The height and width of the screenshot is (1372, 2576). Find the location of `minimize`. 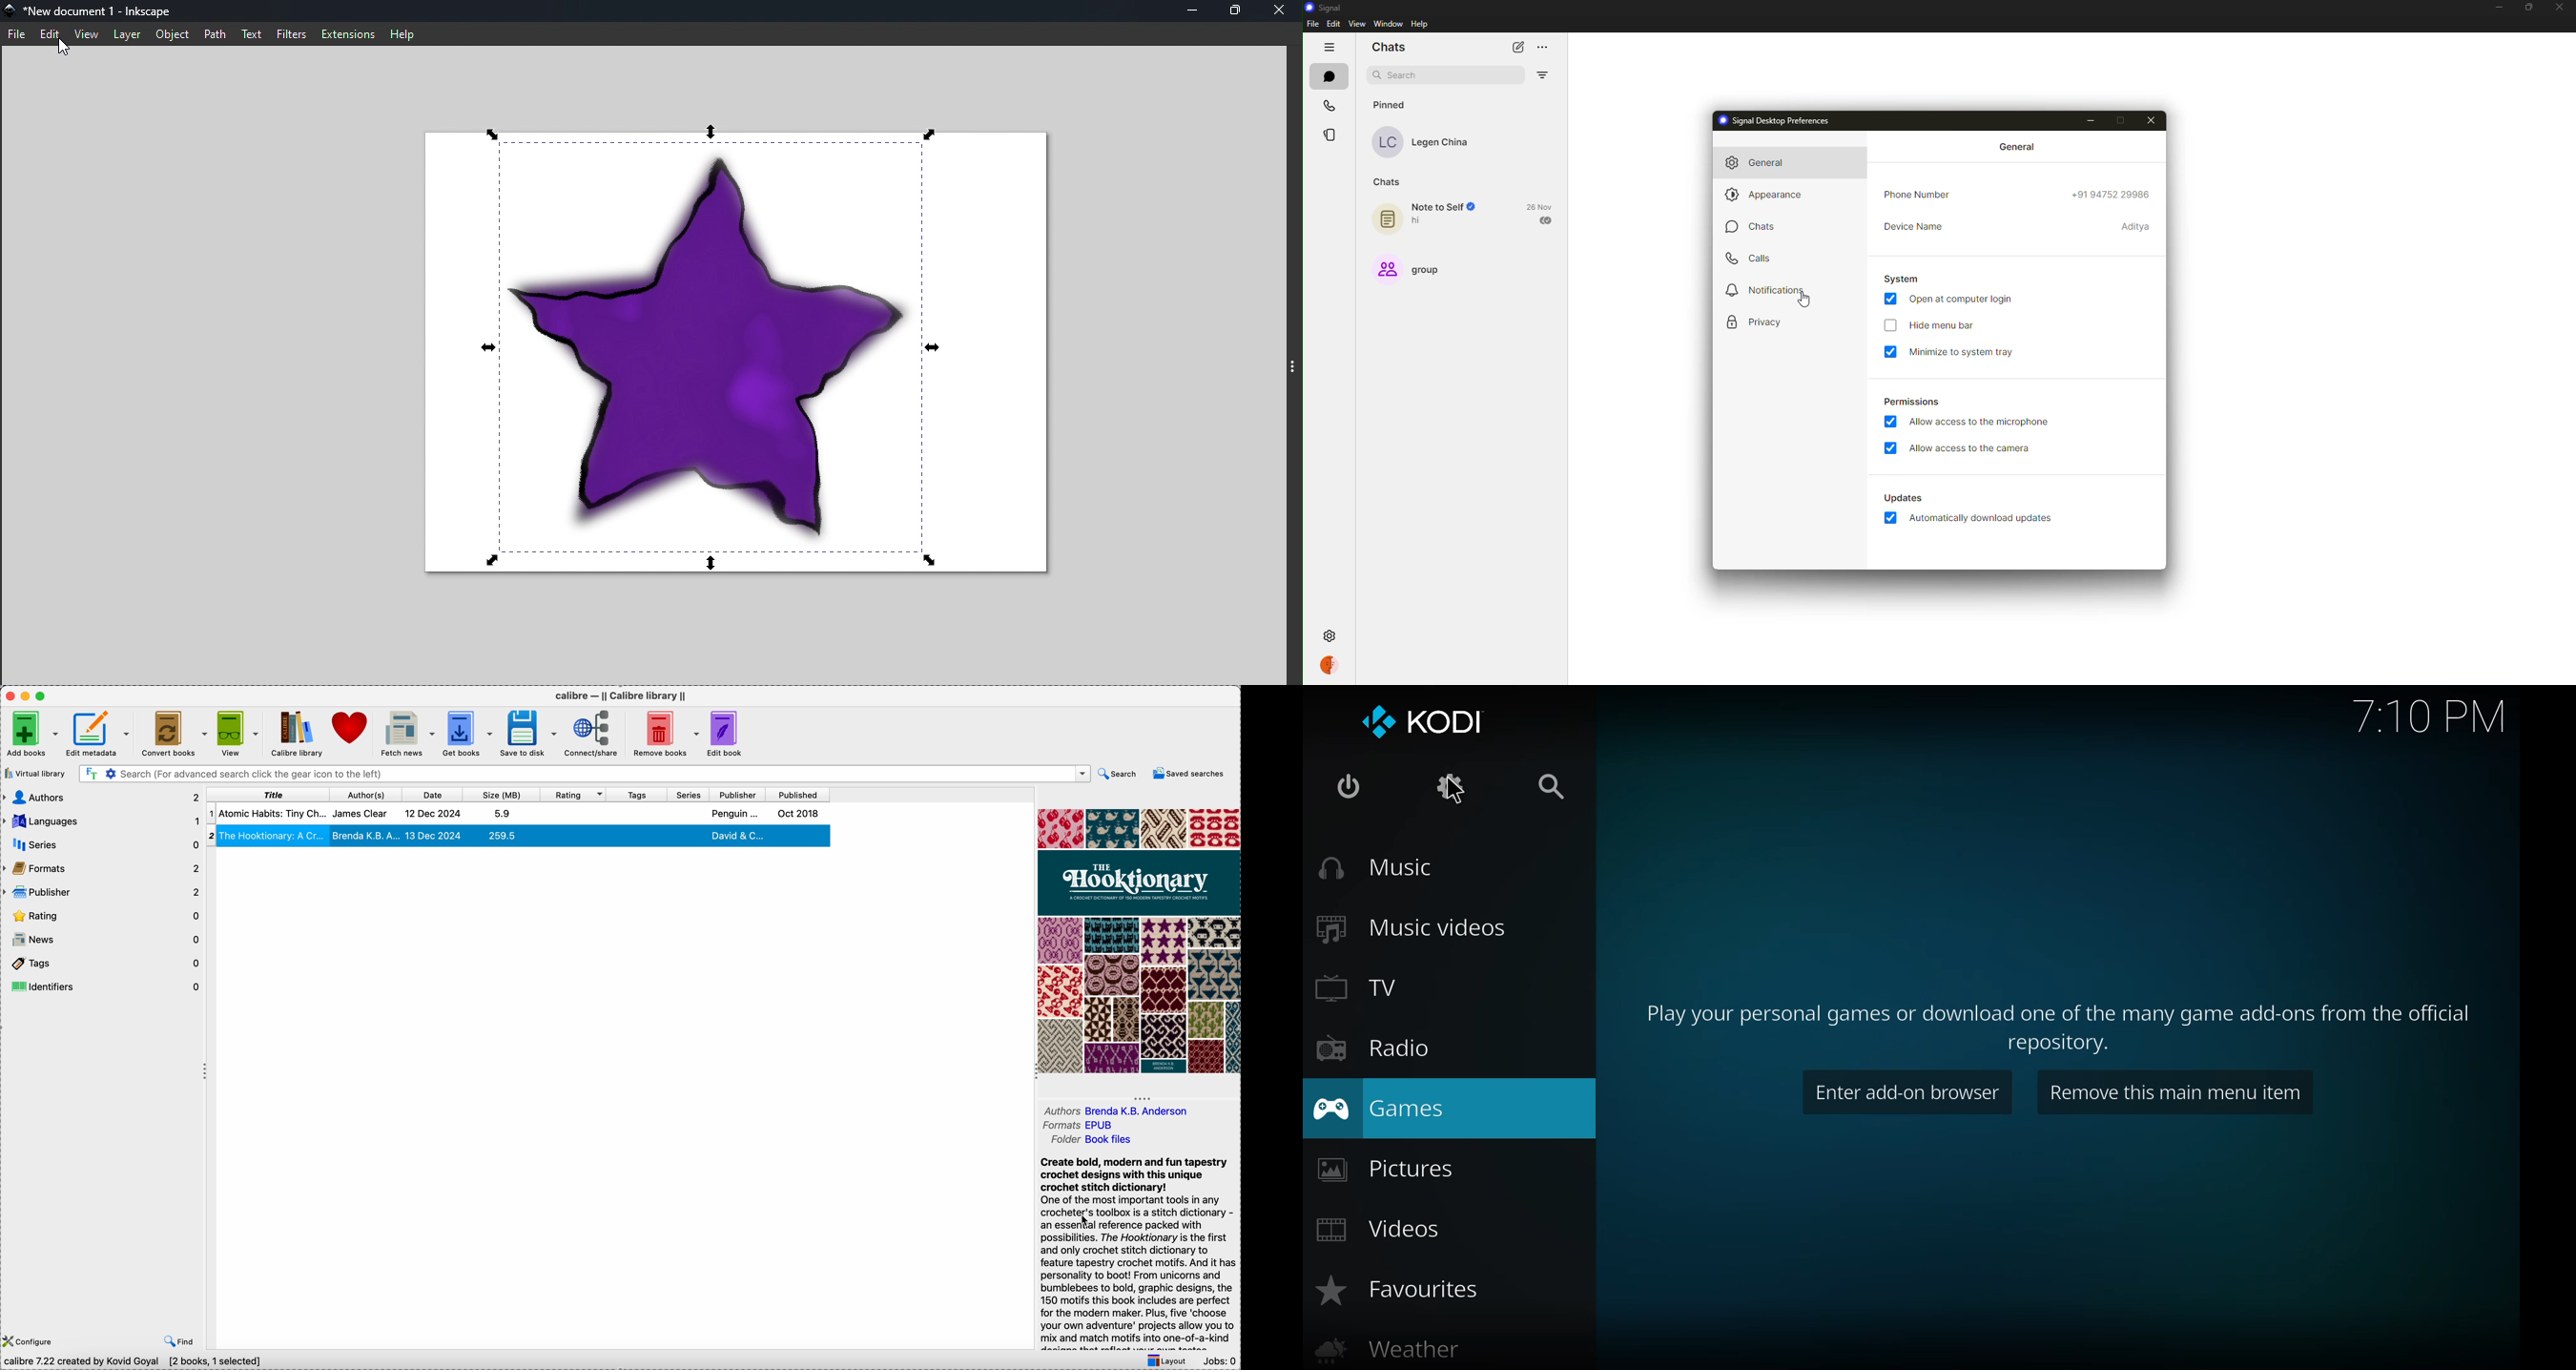

minimize is located at coordinates (2095, 119).